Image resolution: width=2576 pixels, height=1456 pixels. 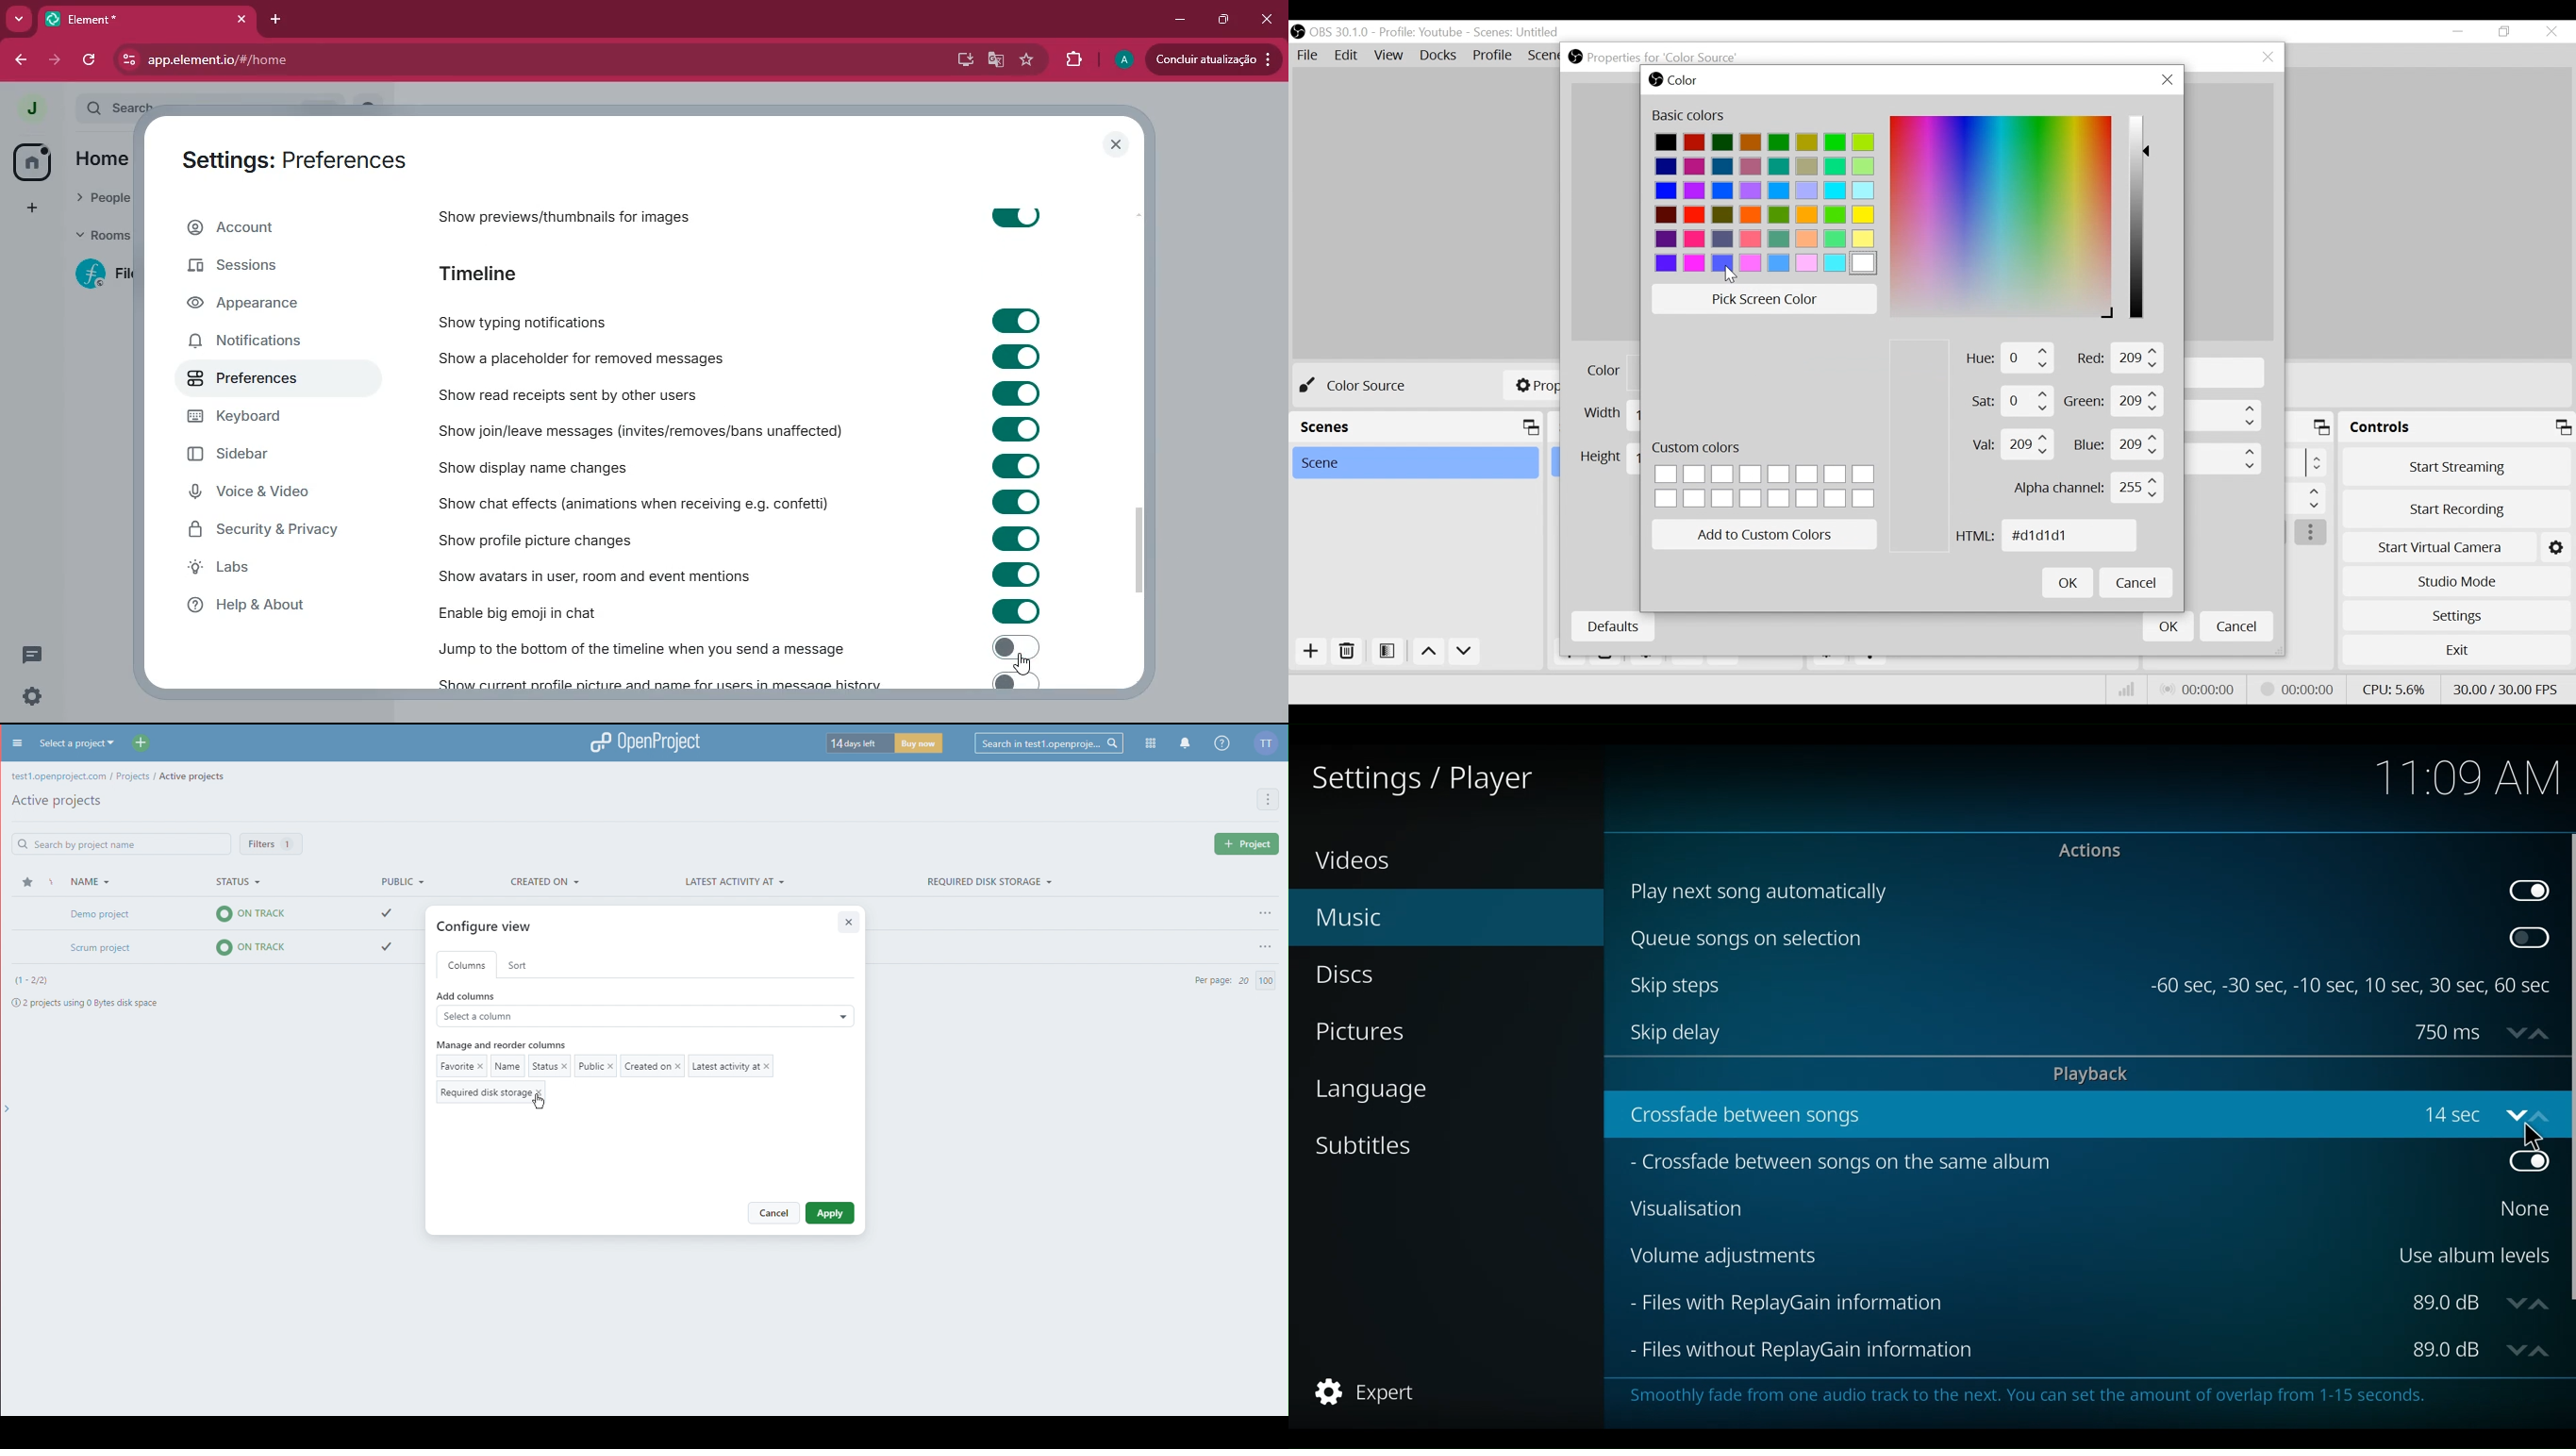 I want to click on add, so click(x=28, y=209).